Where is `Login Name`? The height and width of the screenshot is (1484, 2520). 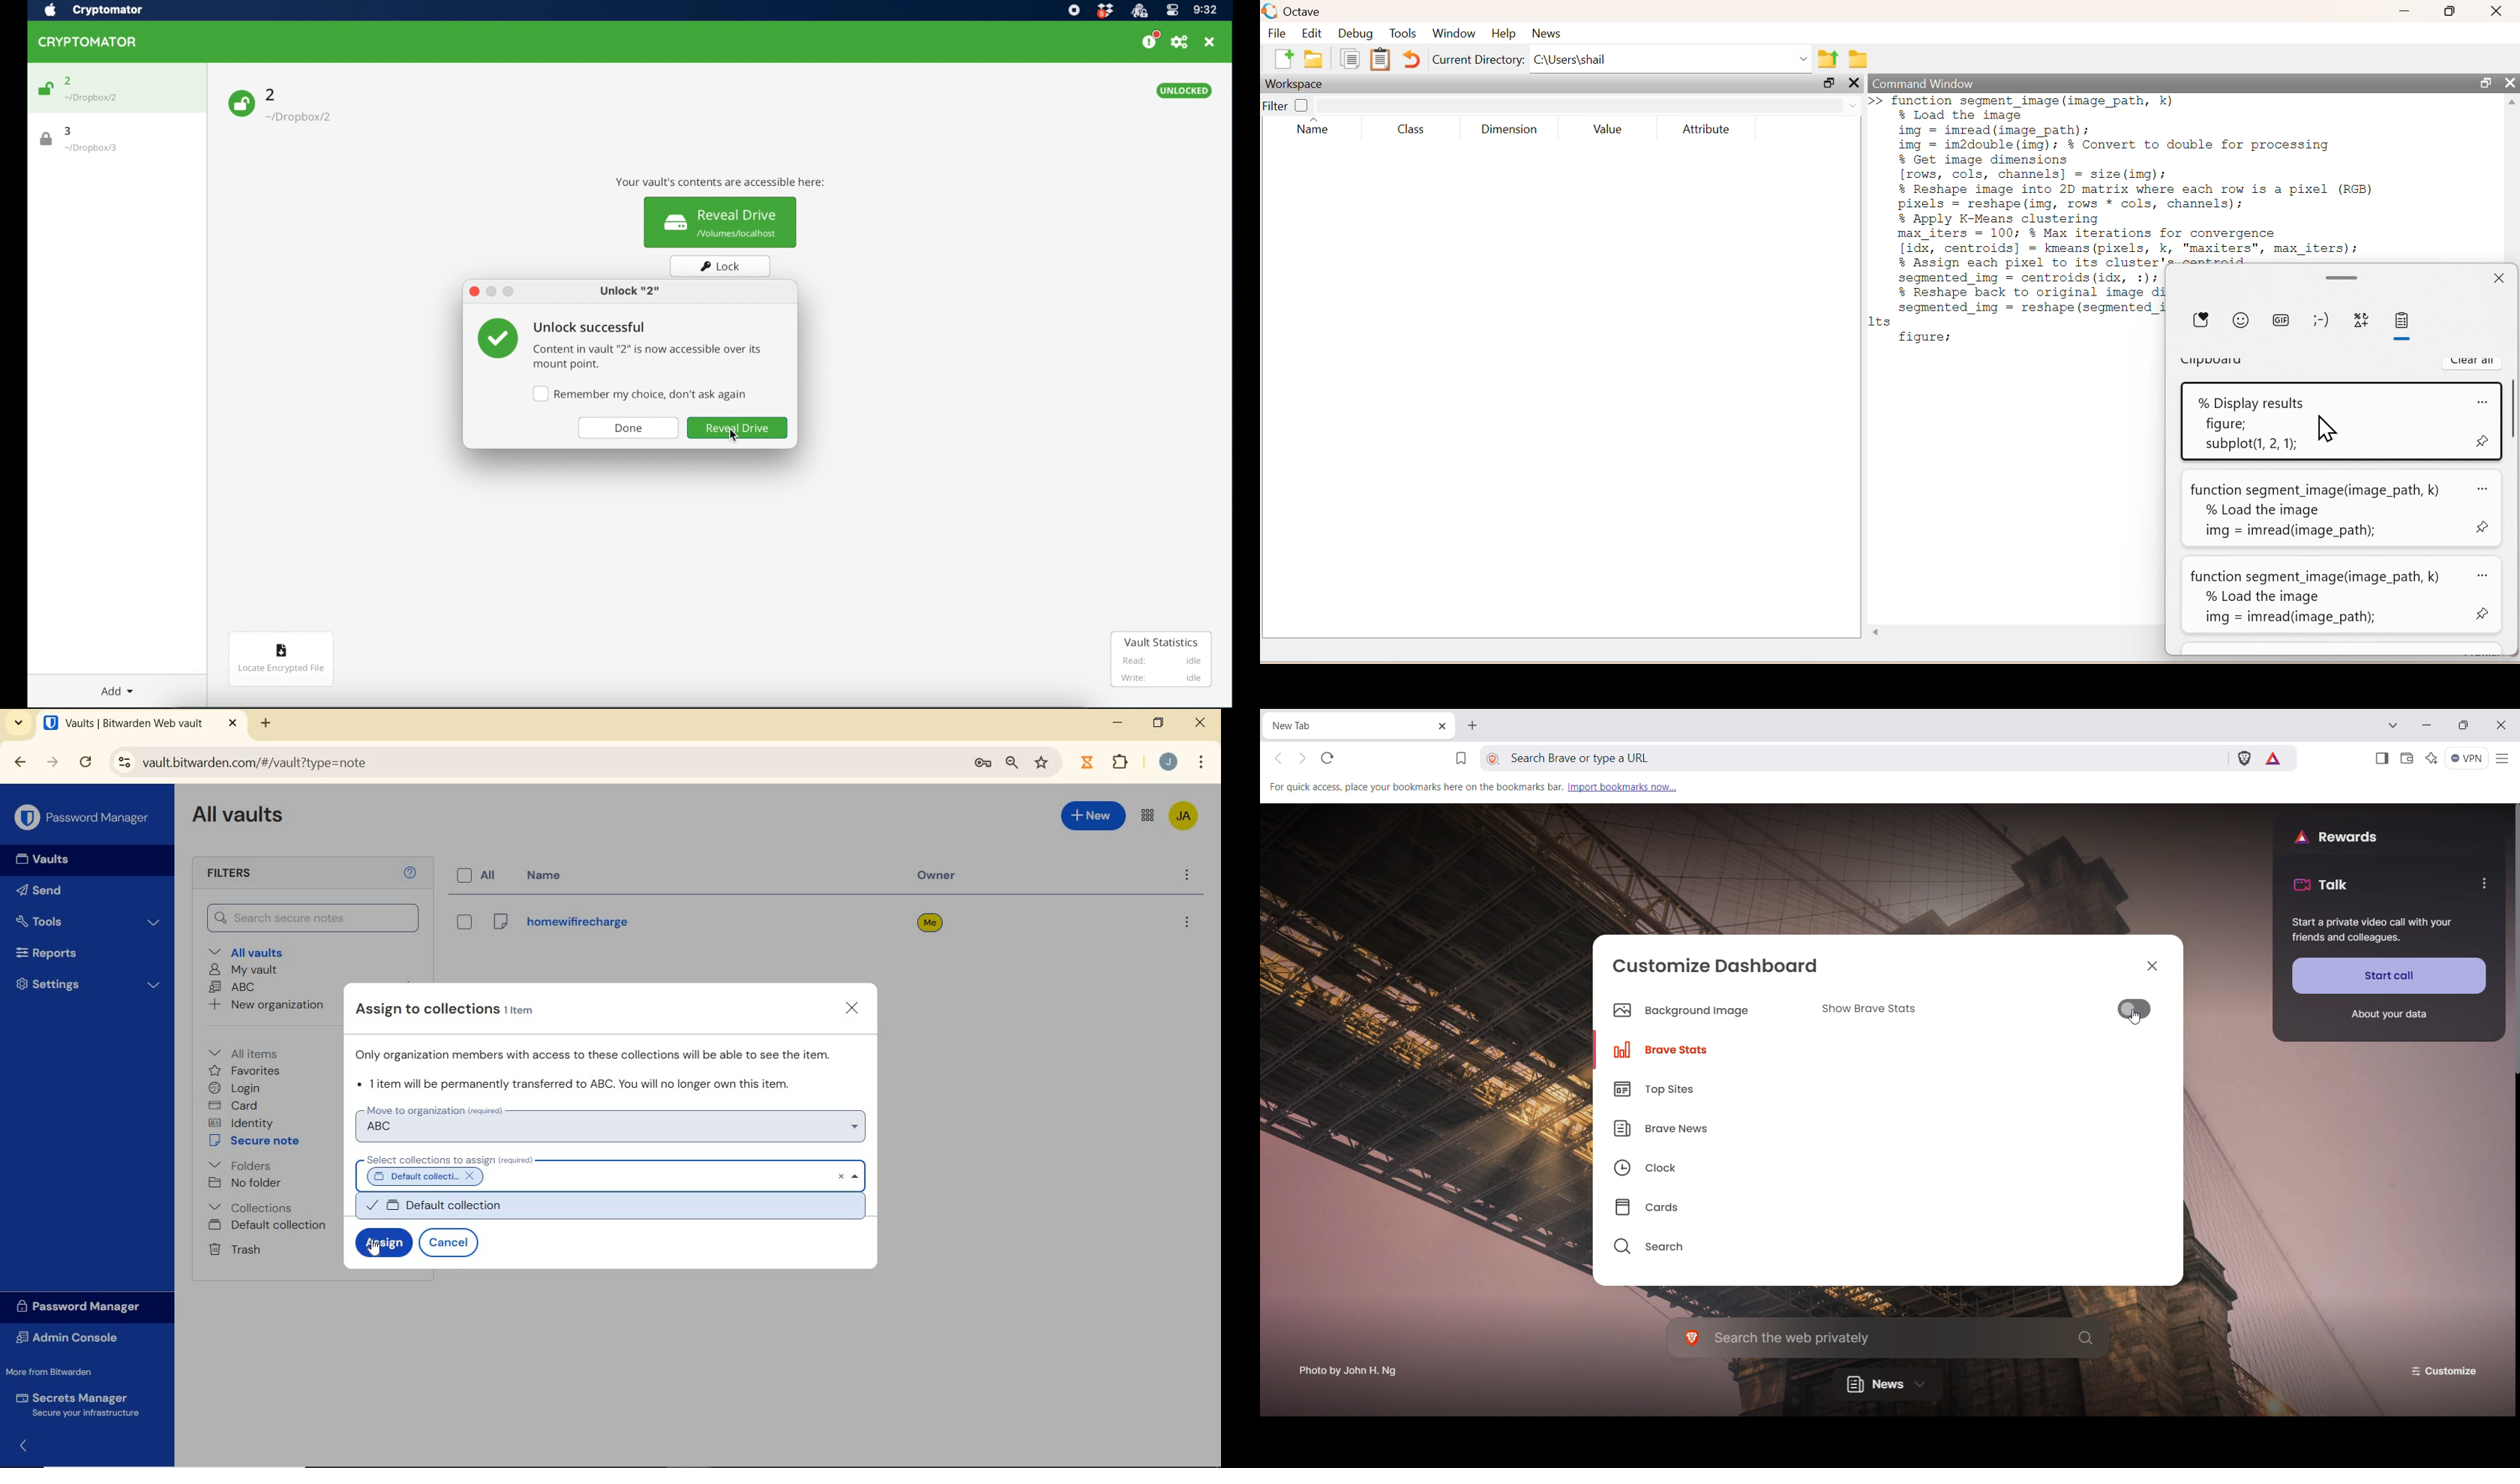 Login Name is located at coordinates (560, 926).